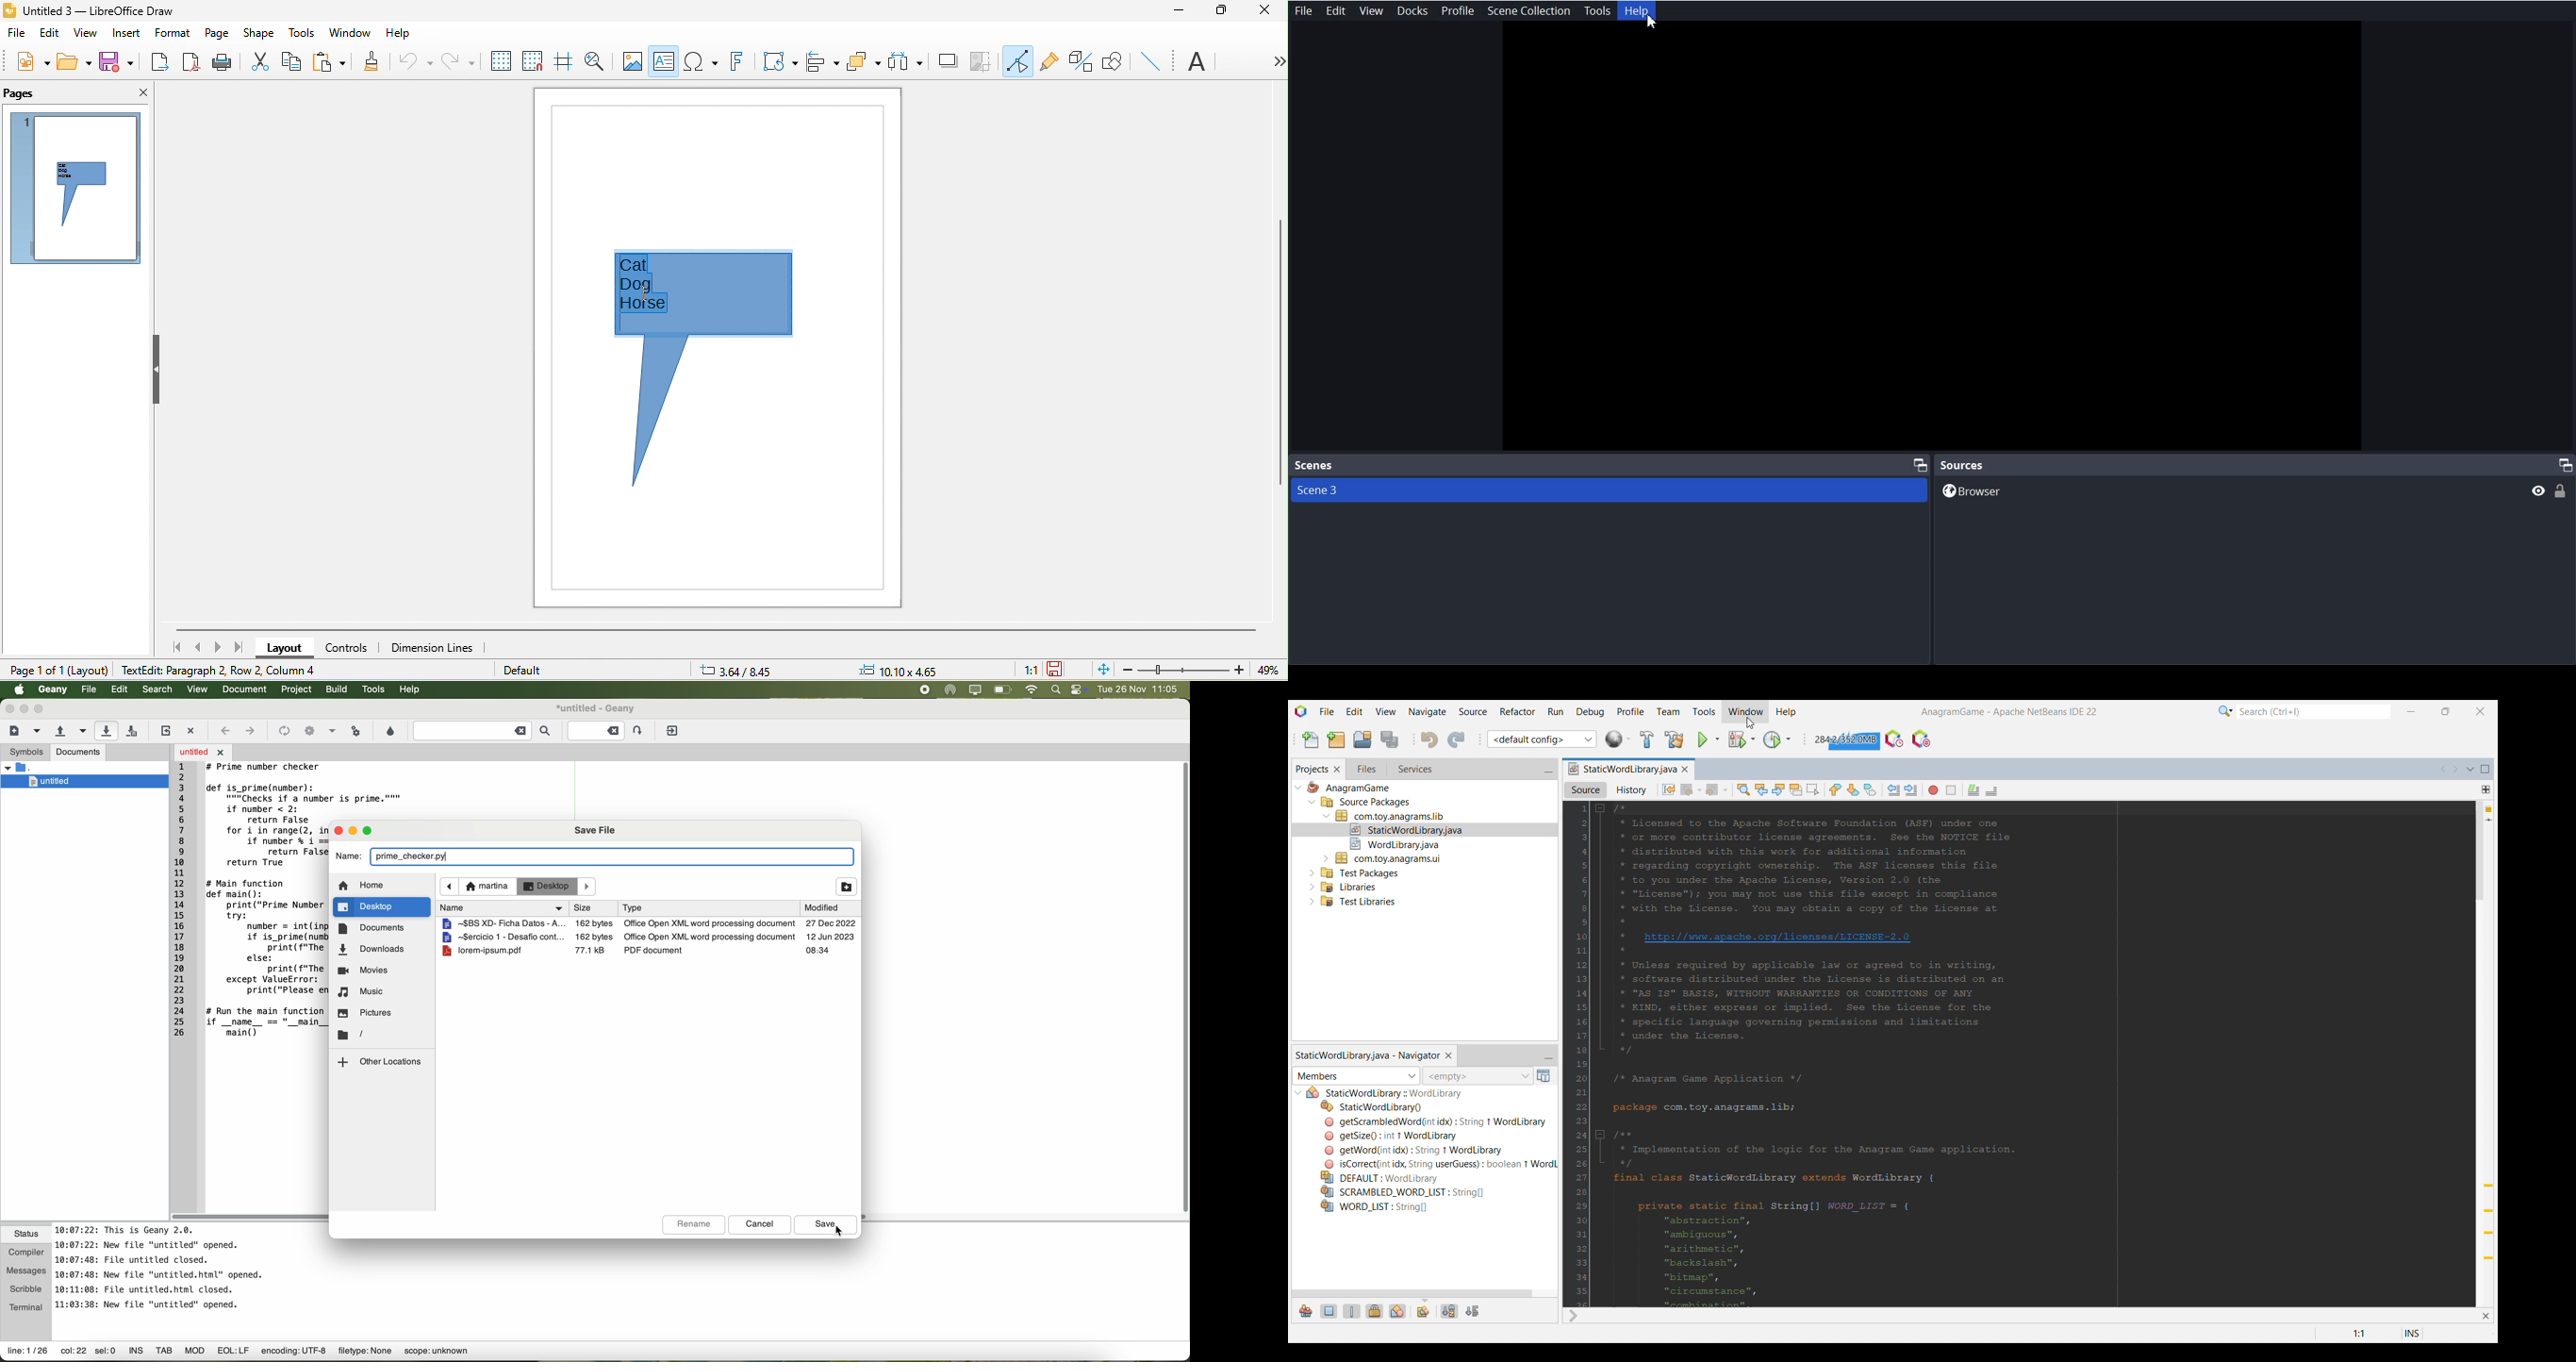 Image resolution: width=2576 pixels, height=1372 pixels. What do you see at coordinates (1371, 9) in the screenshot?
I see `View` at bounding box center [1371, 9].